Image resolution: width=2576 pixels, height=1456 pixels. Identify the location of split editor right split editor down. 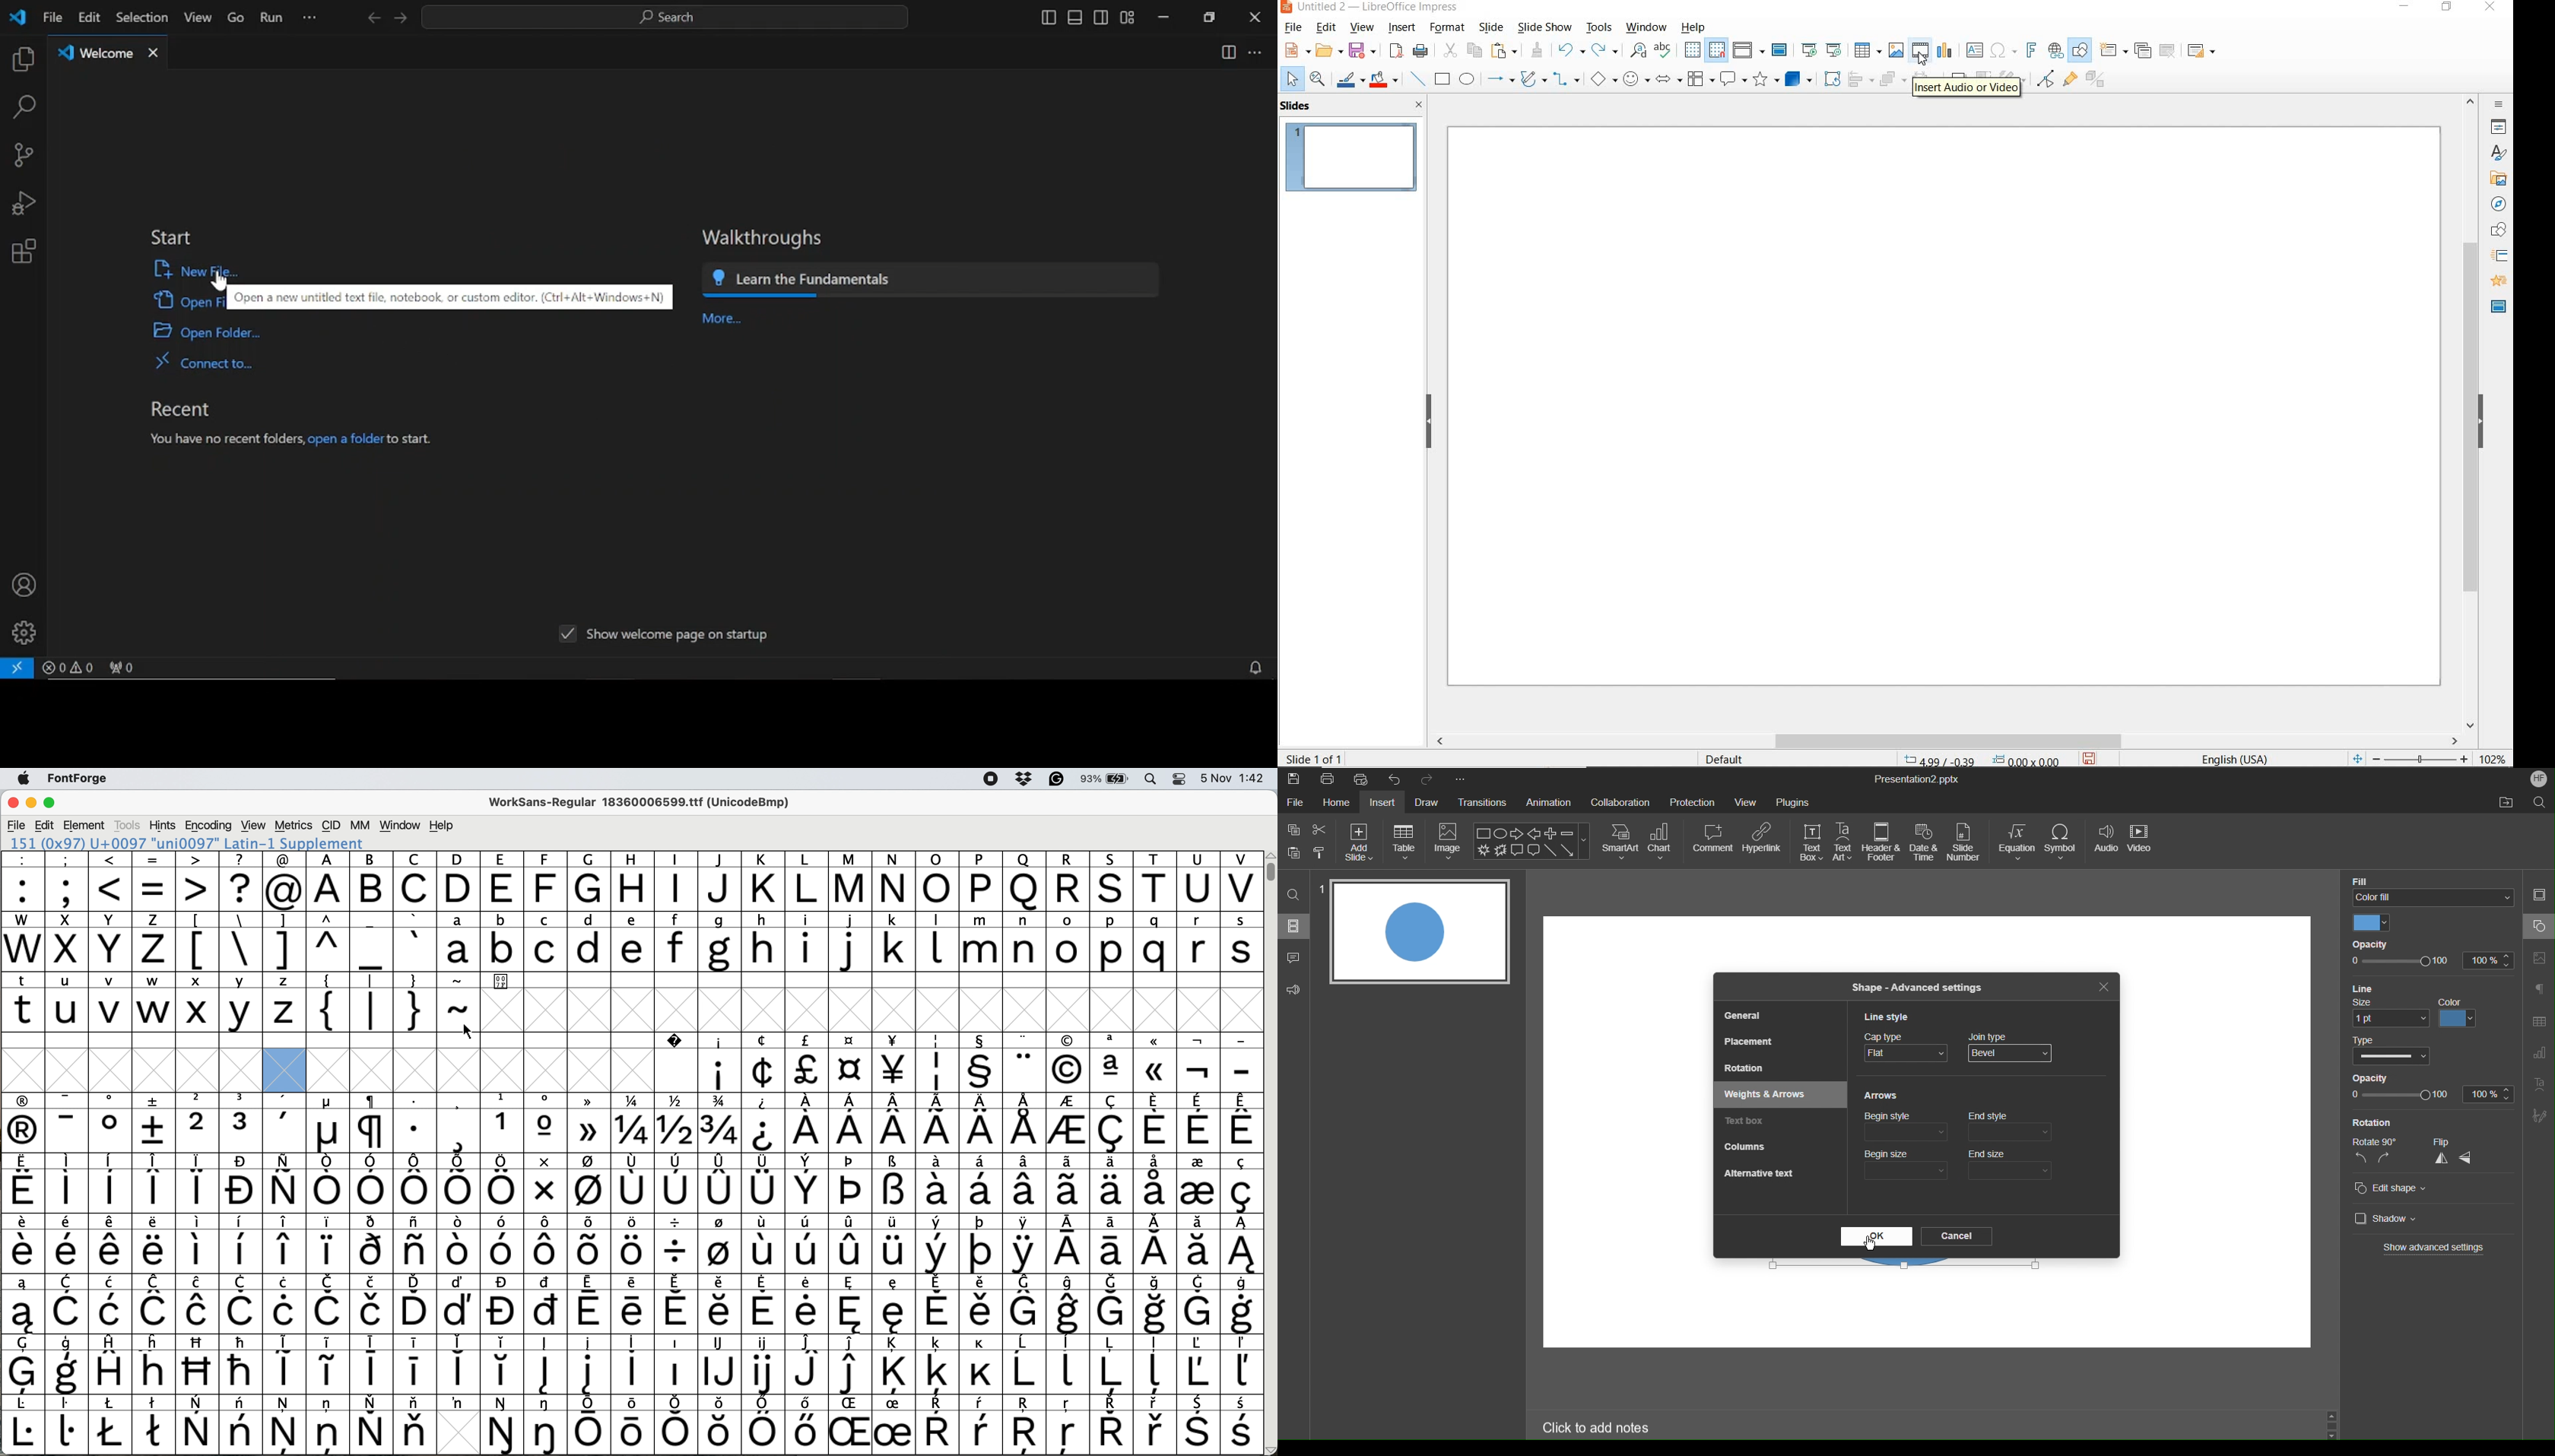
(1229, 51).